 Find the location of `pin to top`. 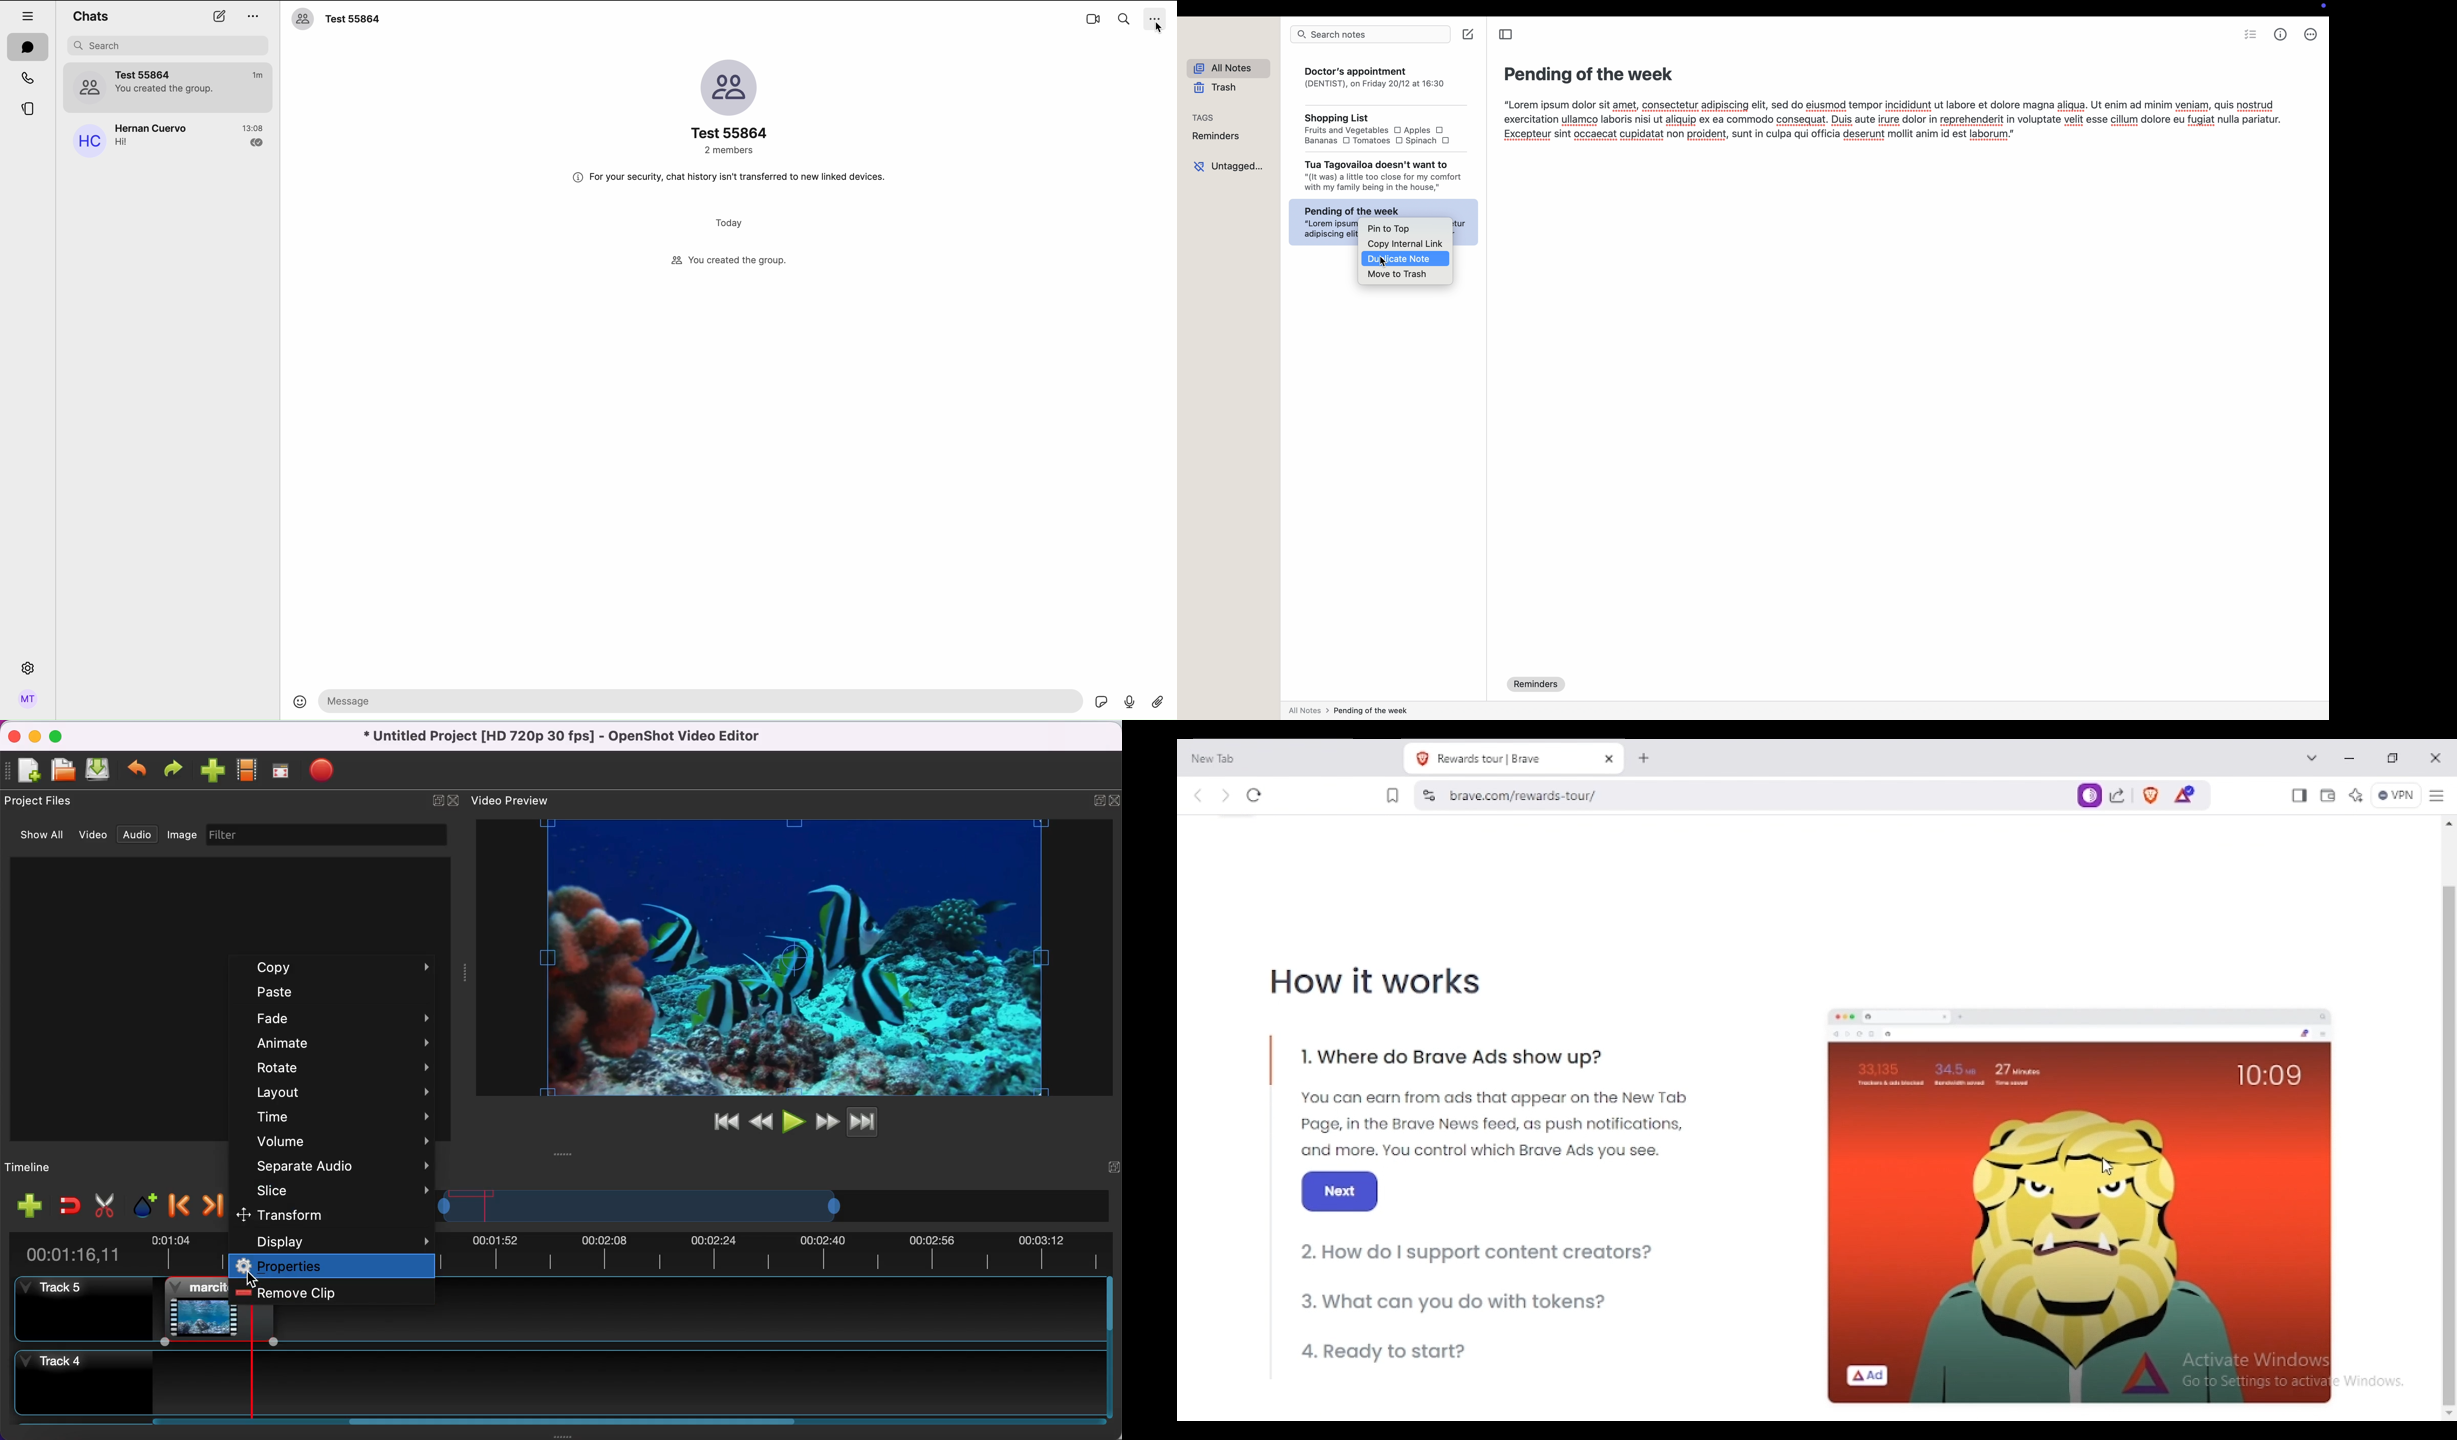

pin to top is located at coordinates (1404, 226).